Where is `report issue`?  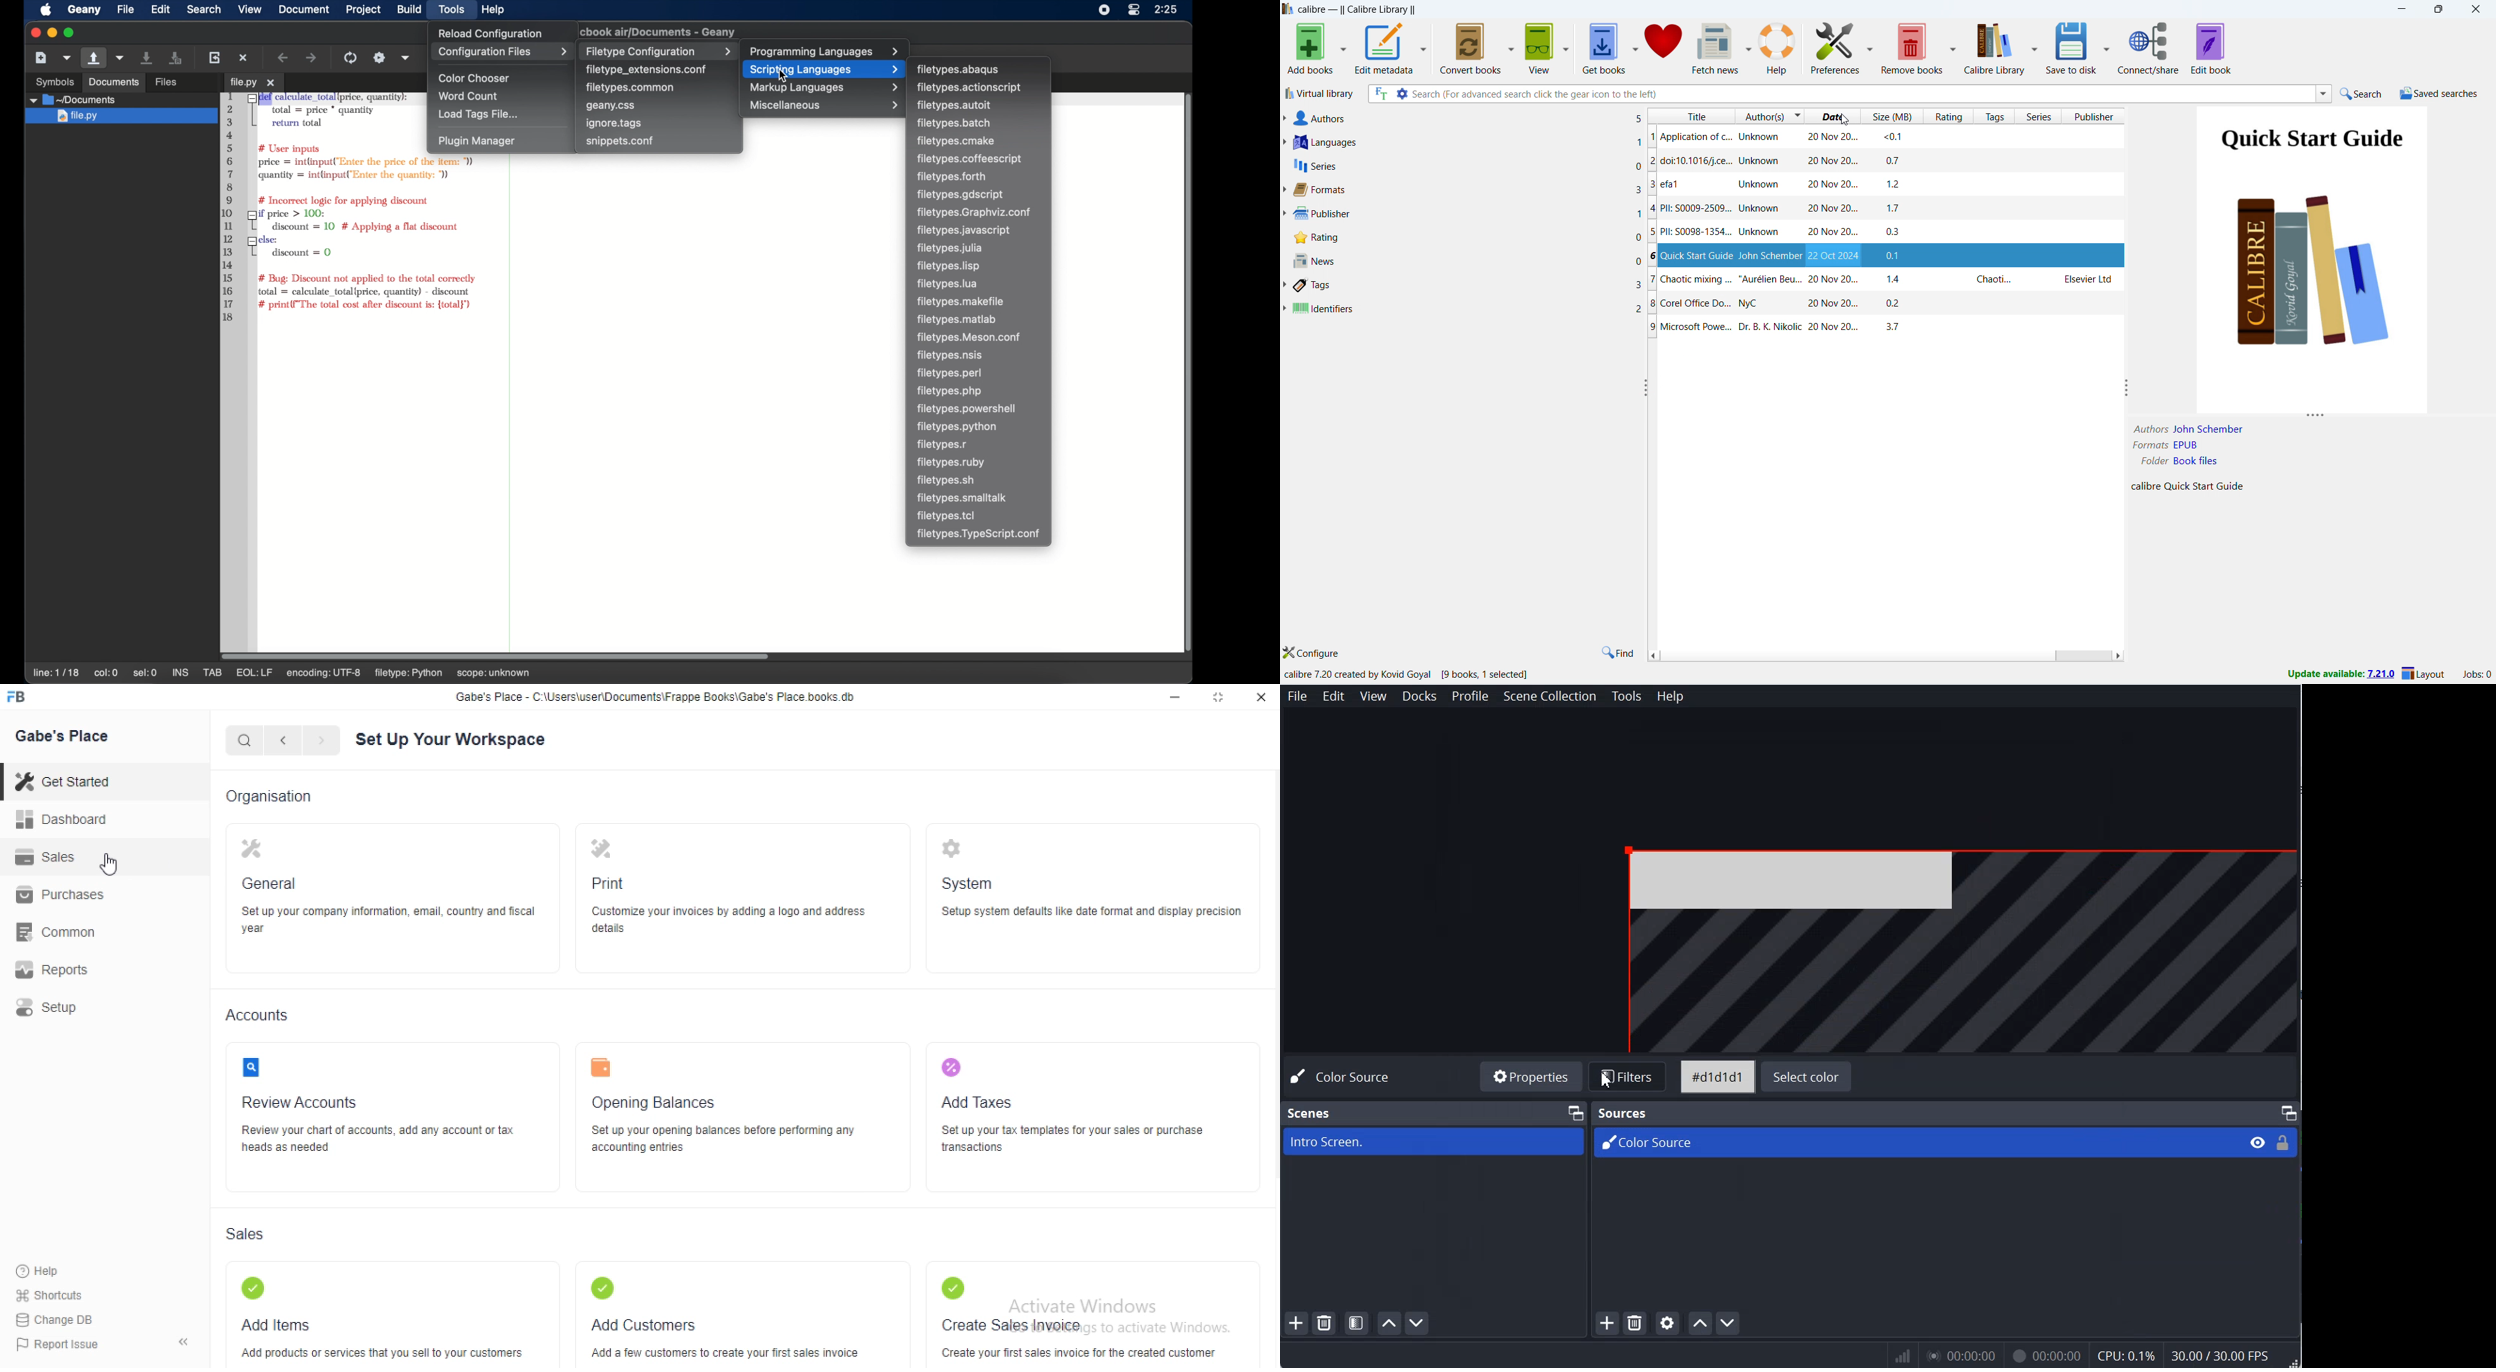 report issue is located at coordinates (57, 1344).